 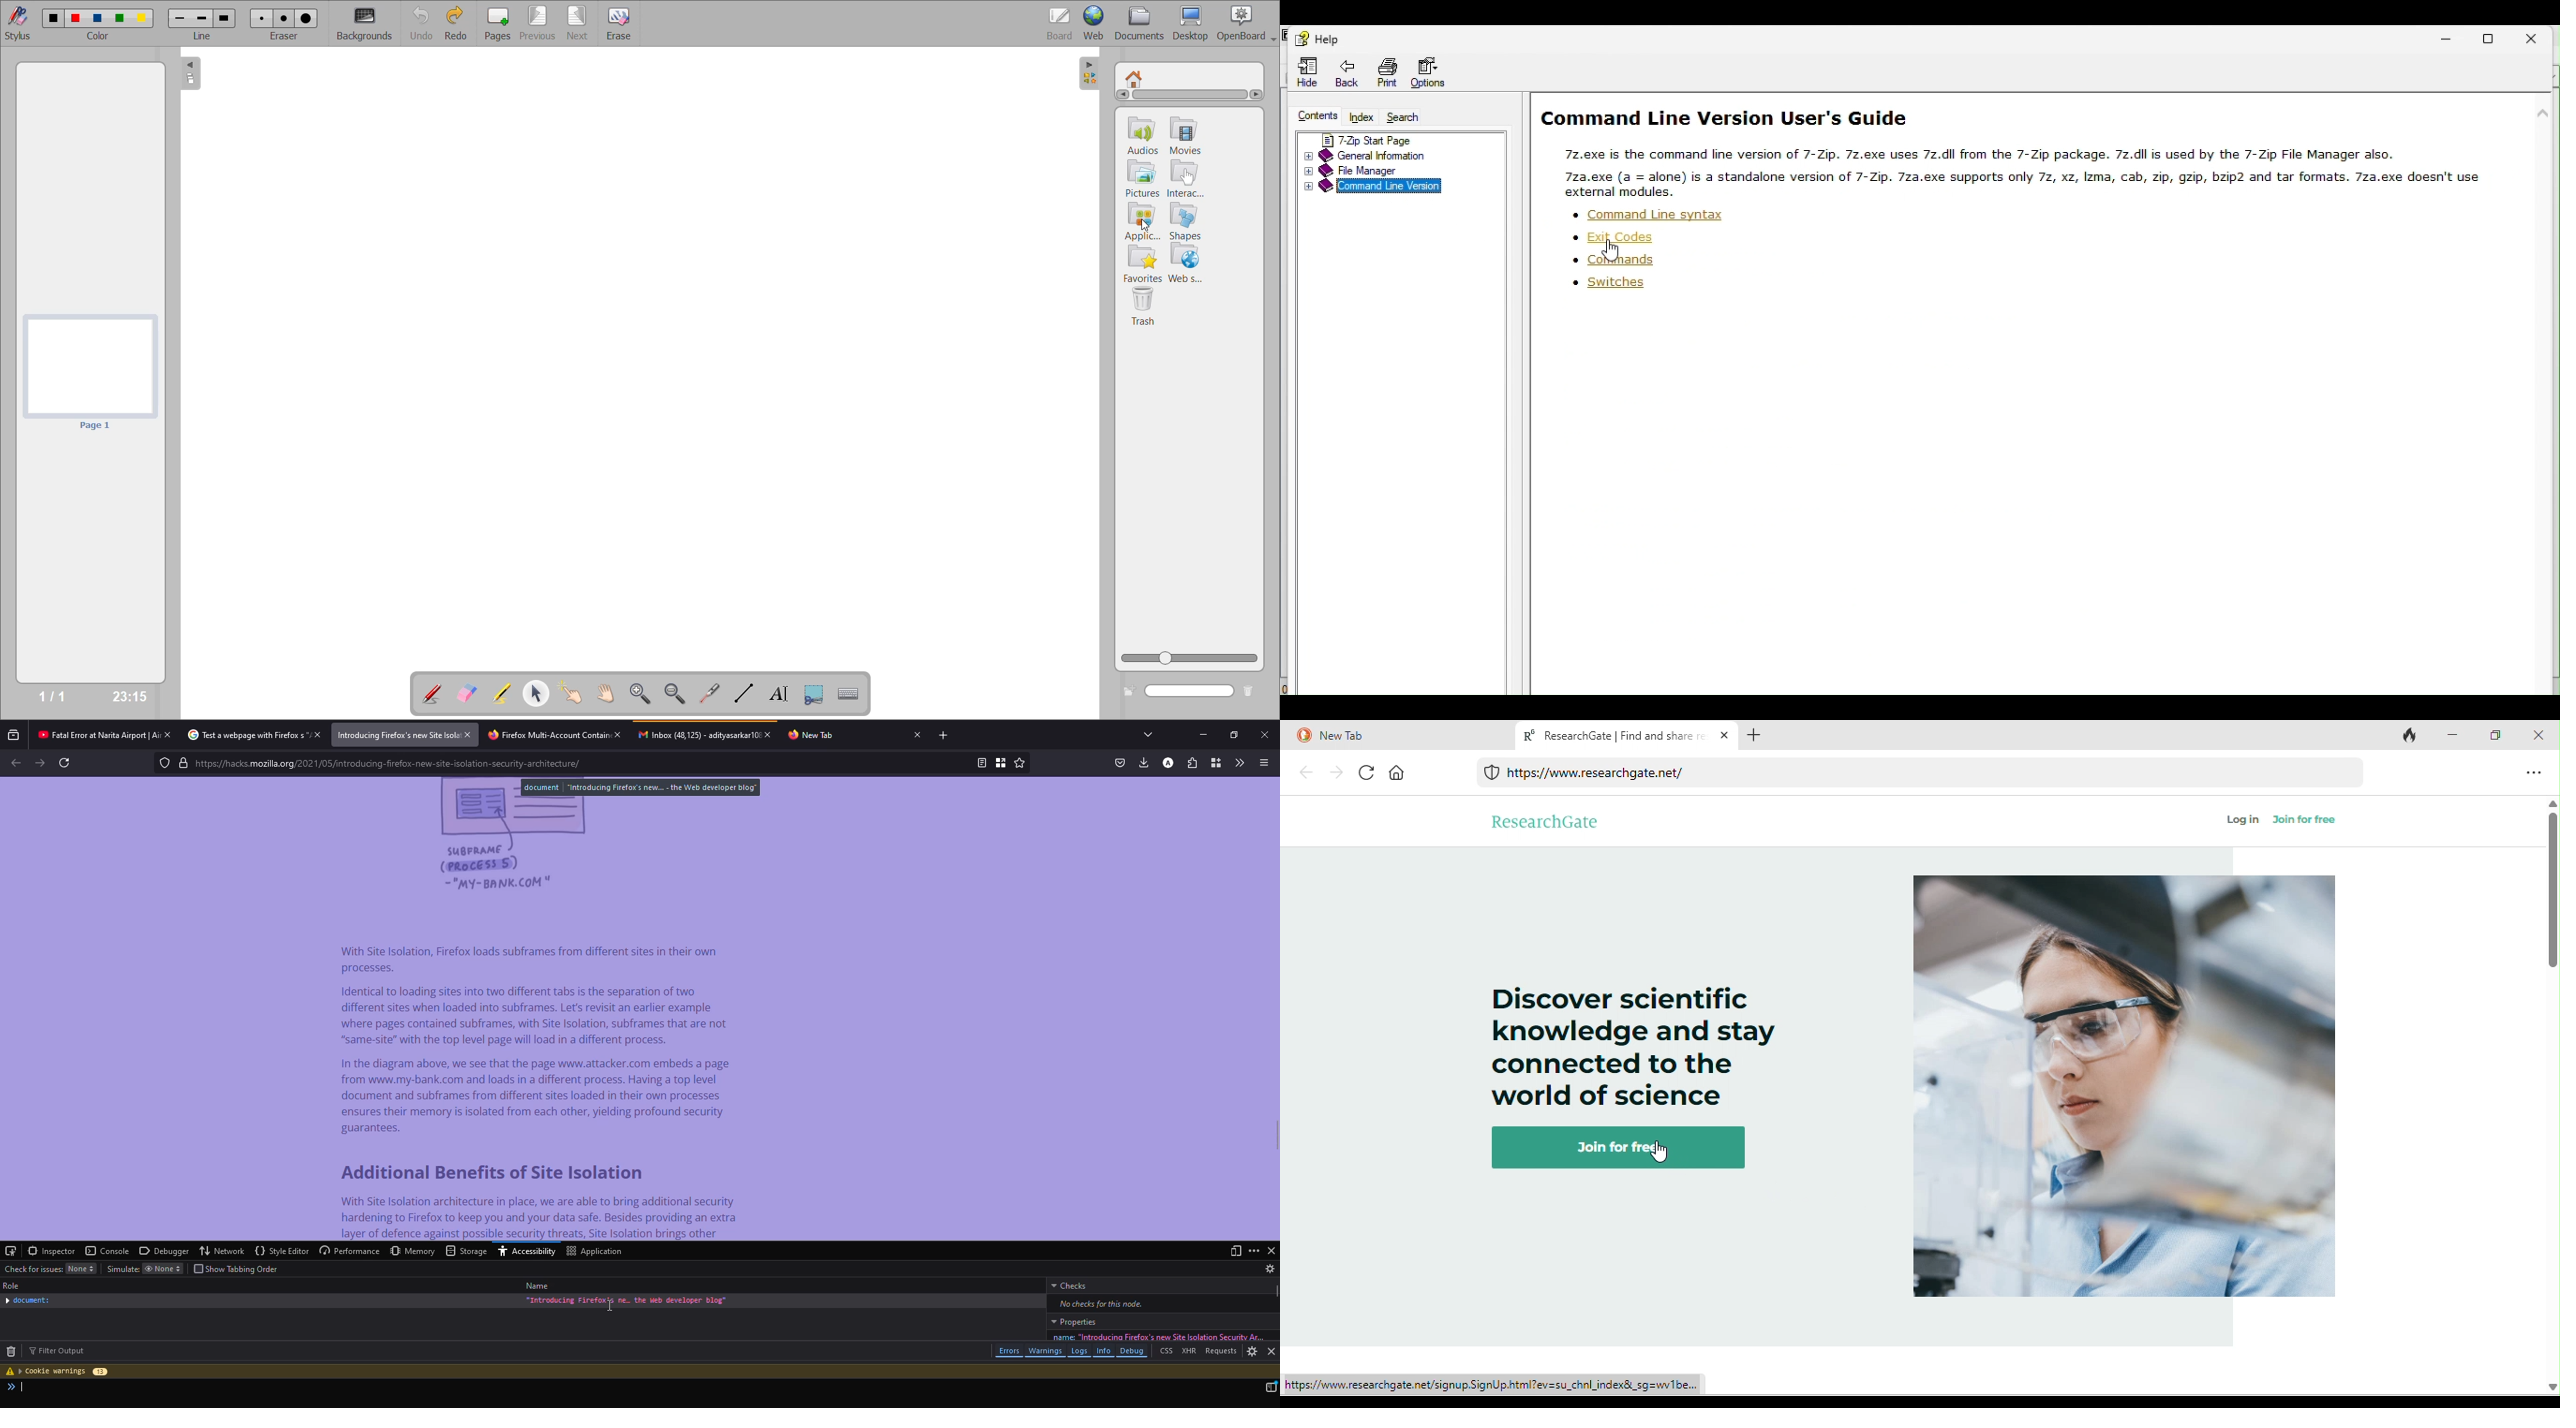 I want to click on storage, so click(x=467, y=1251).